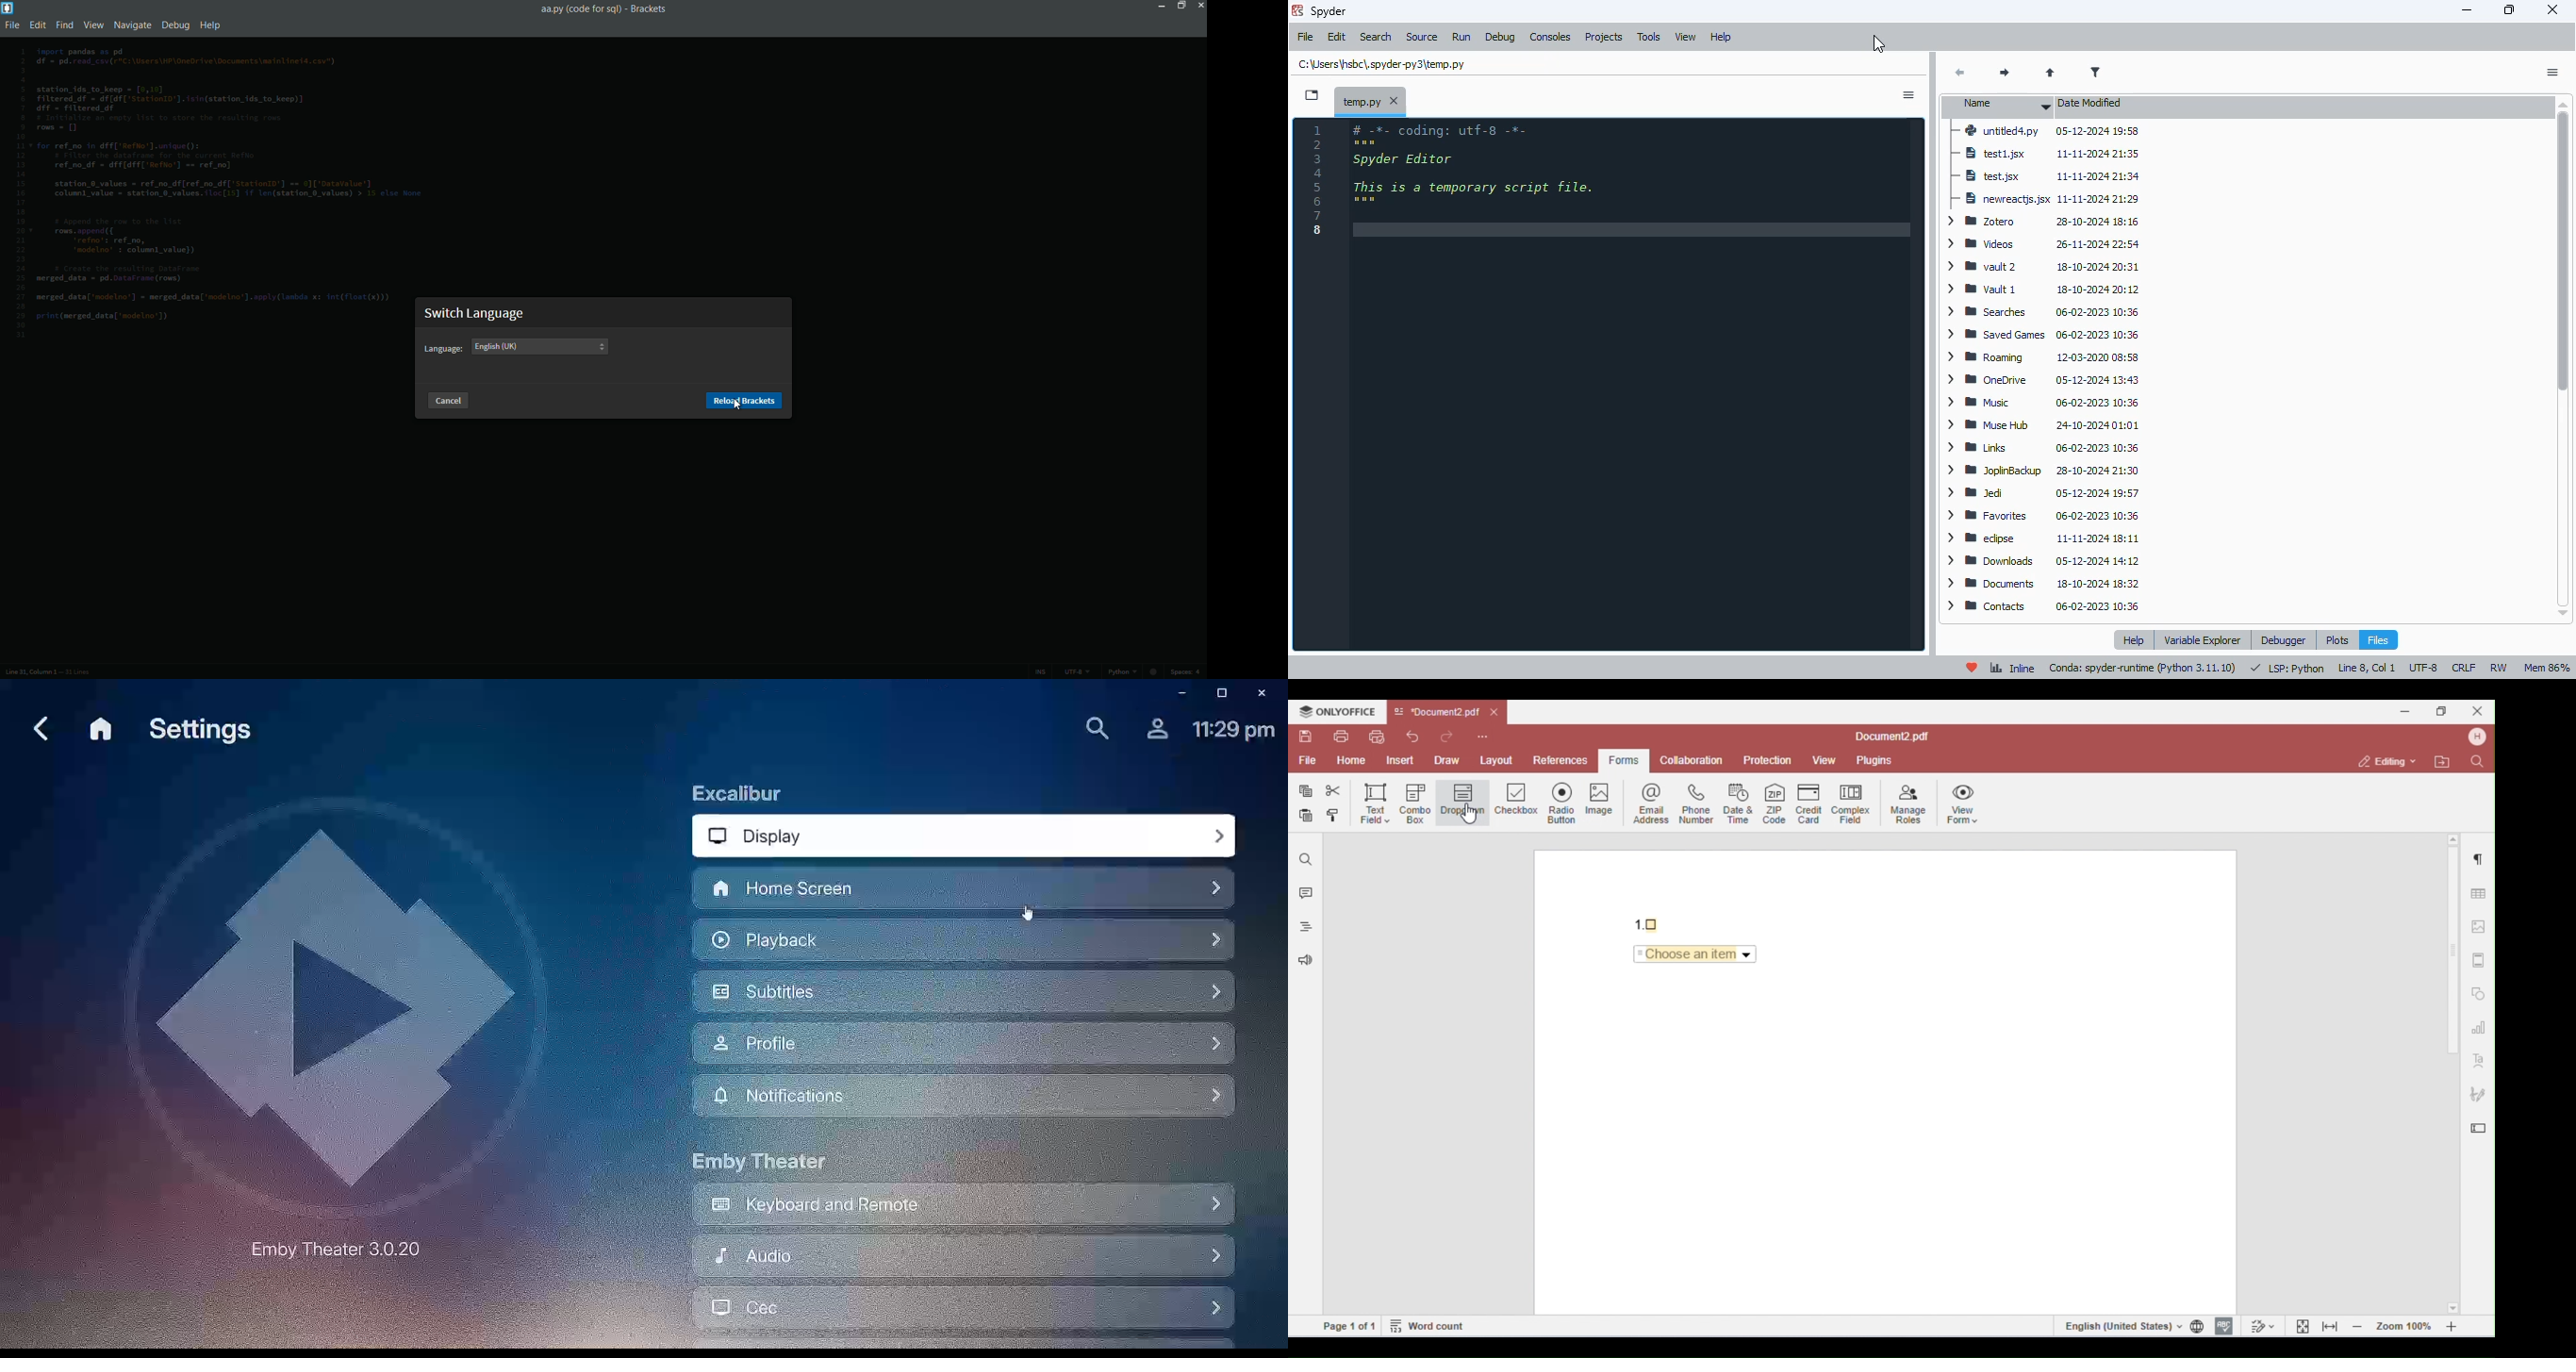  I want to click on consoles, so click(1551, 37).